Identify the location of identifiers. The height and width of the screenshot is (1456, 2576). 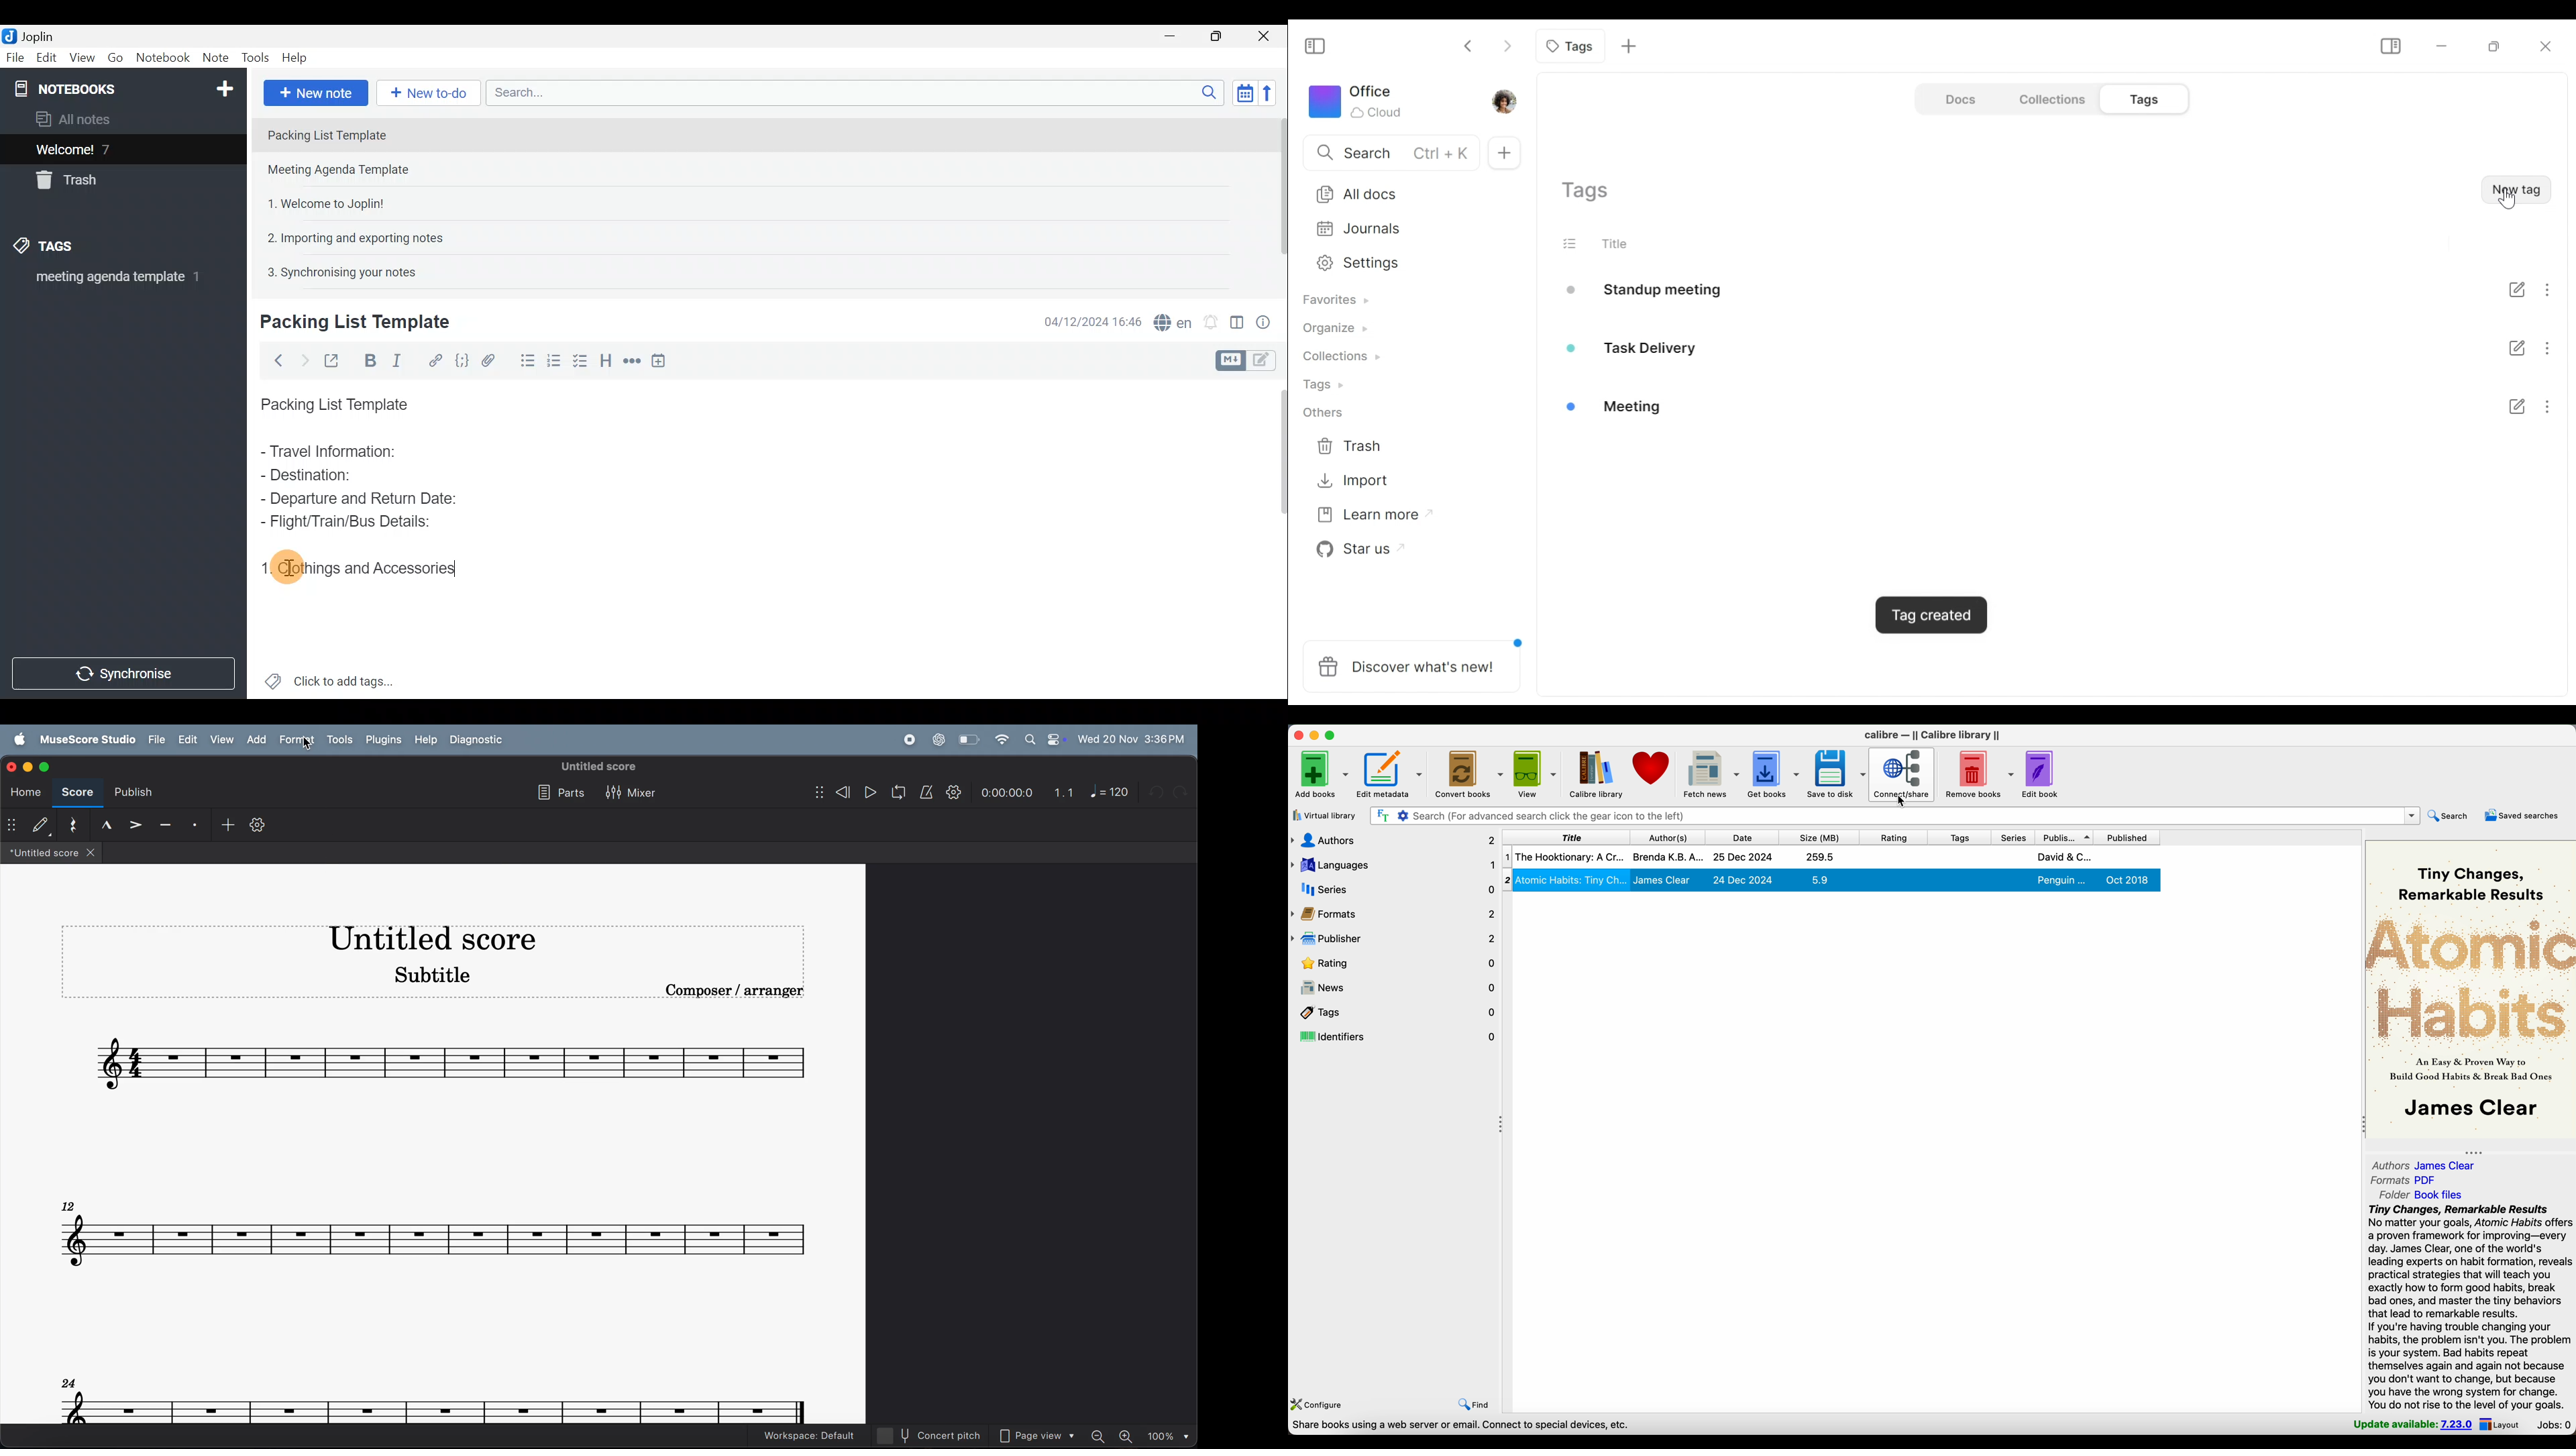
(1394, 1037).